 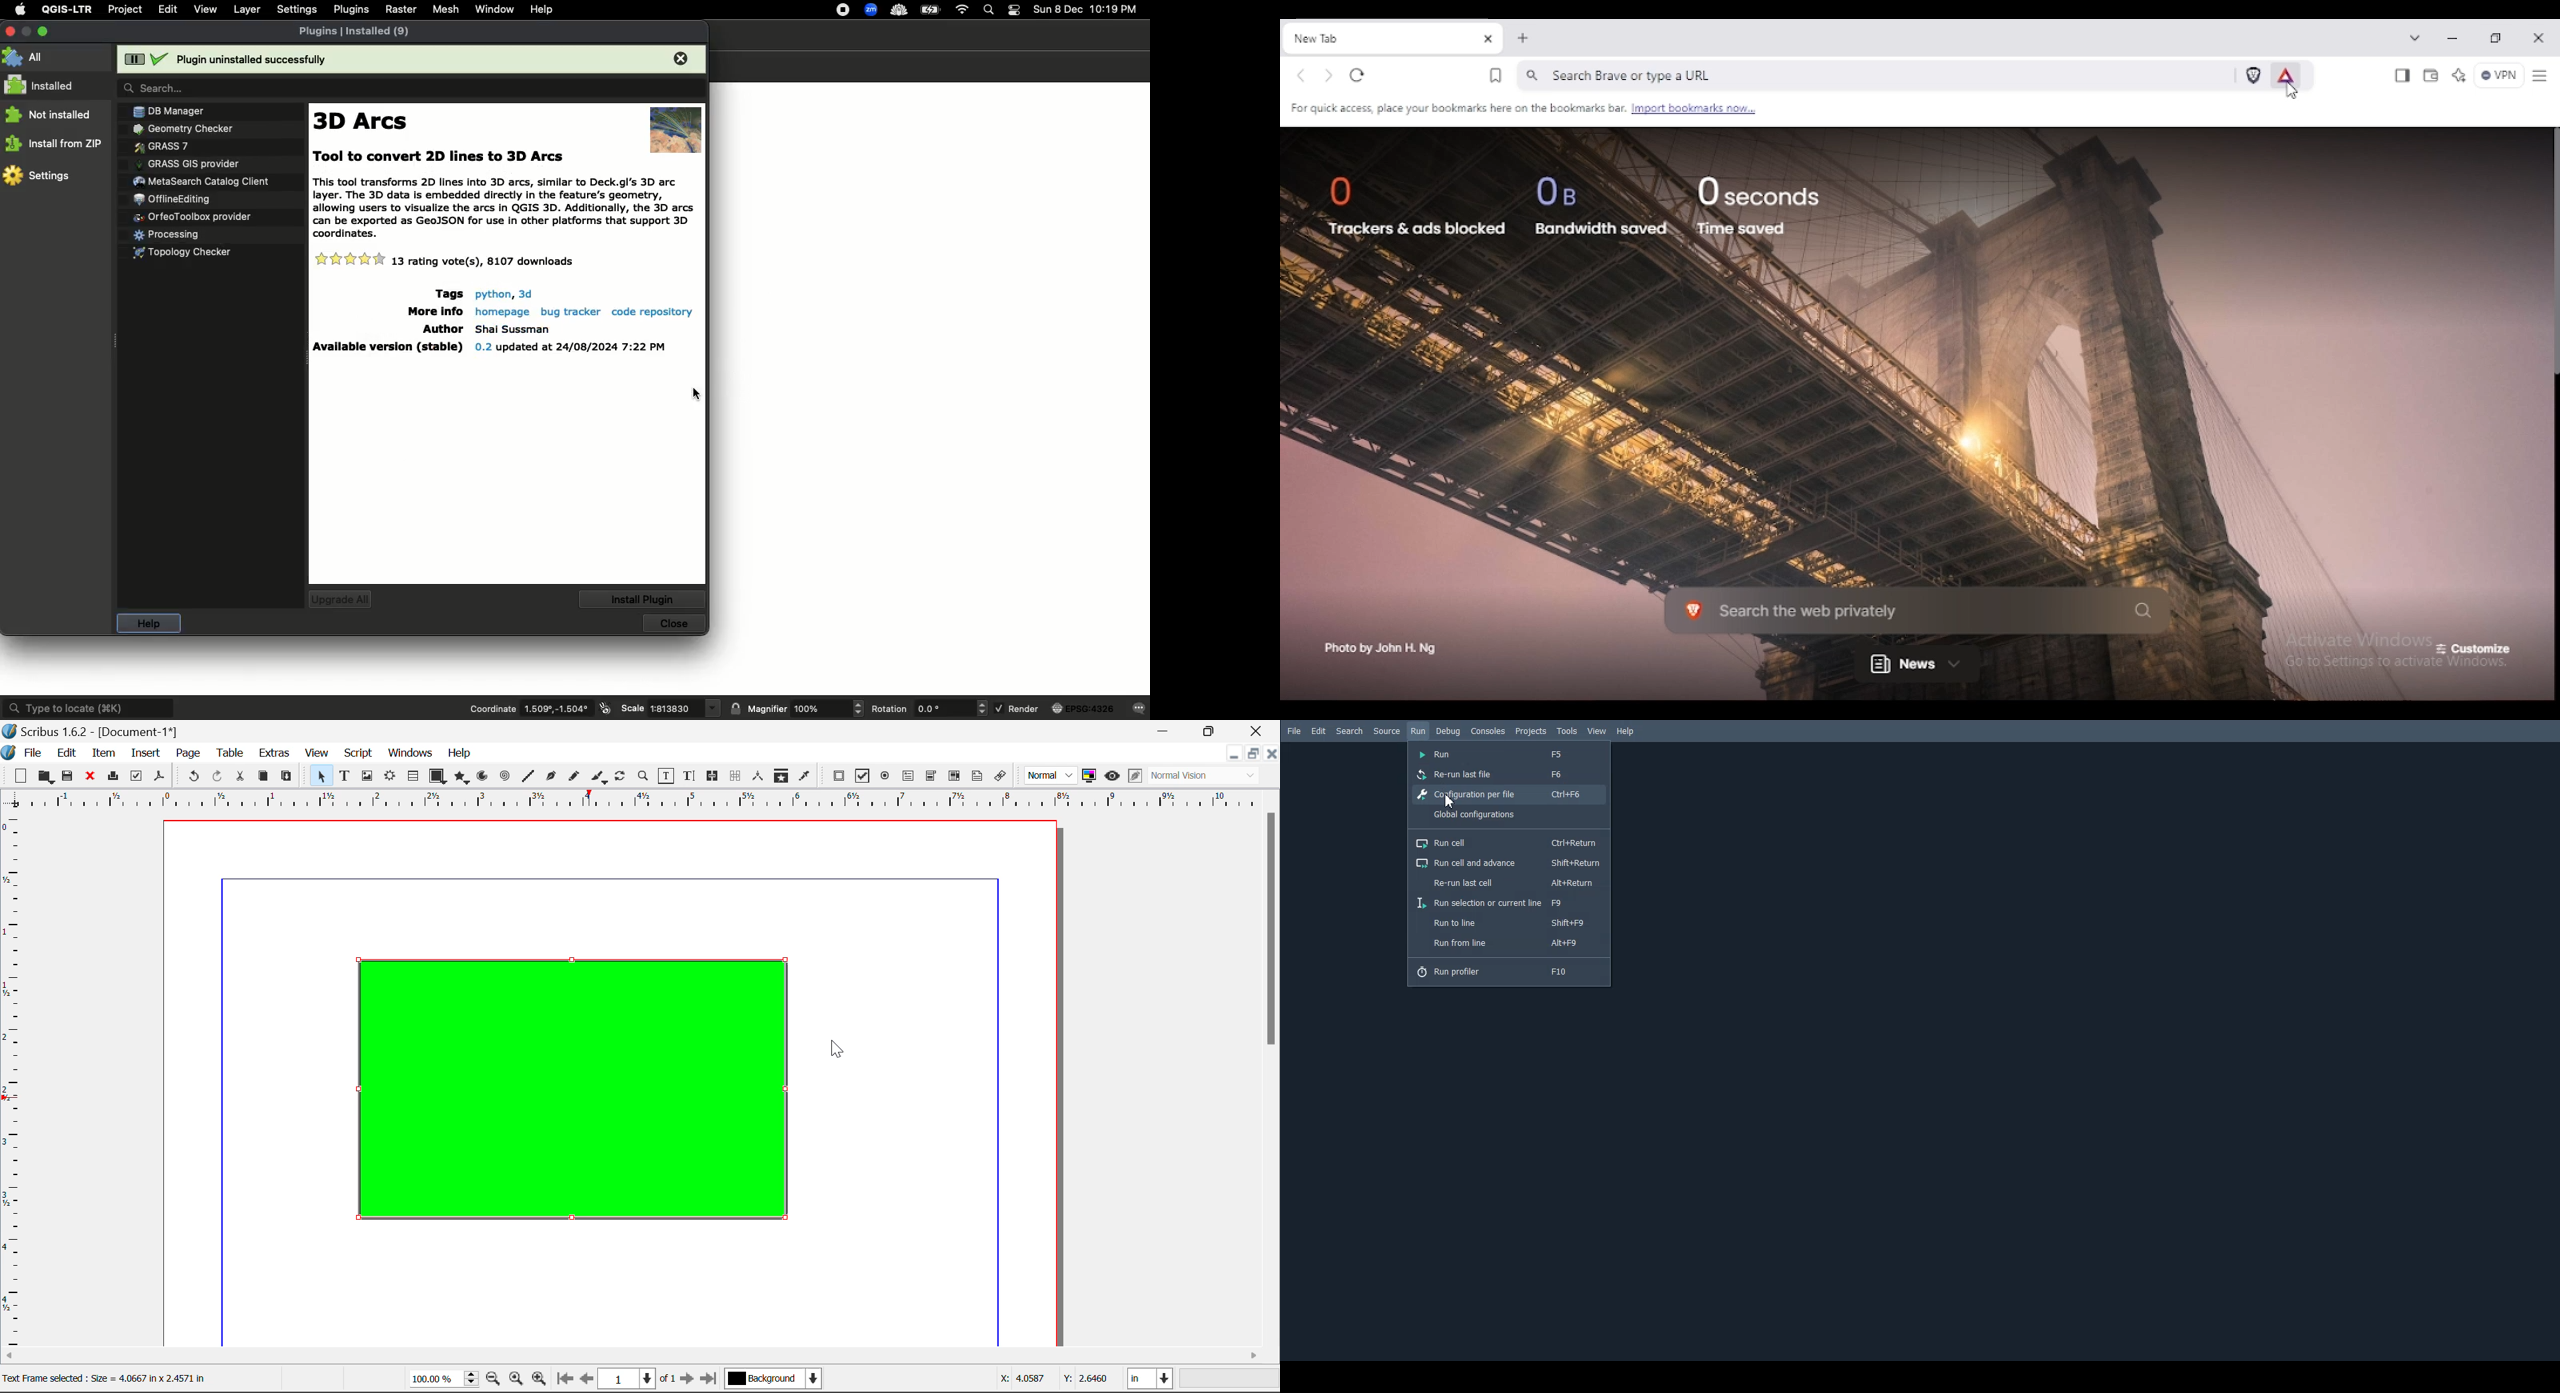 I want to click on Horizontal Page Margins, so click(x=15, y=1082).